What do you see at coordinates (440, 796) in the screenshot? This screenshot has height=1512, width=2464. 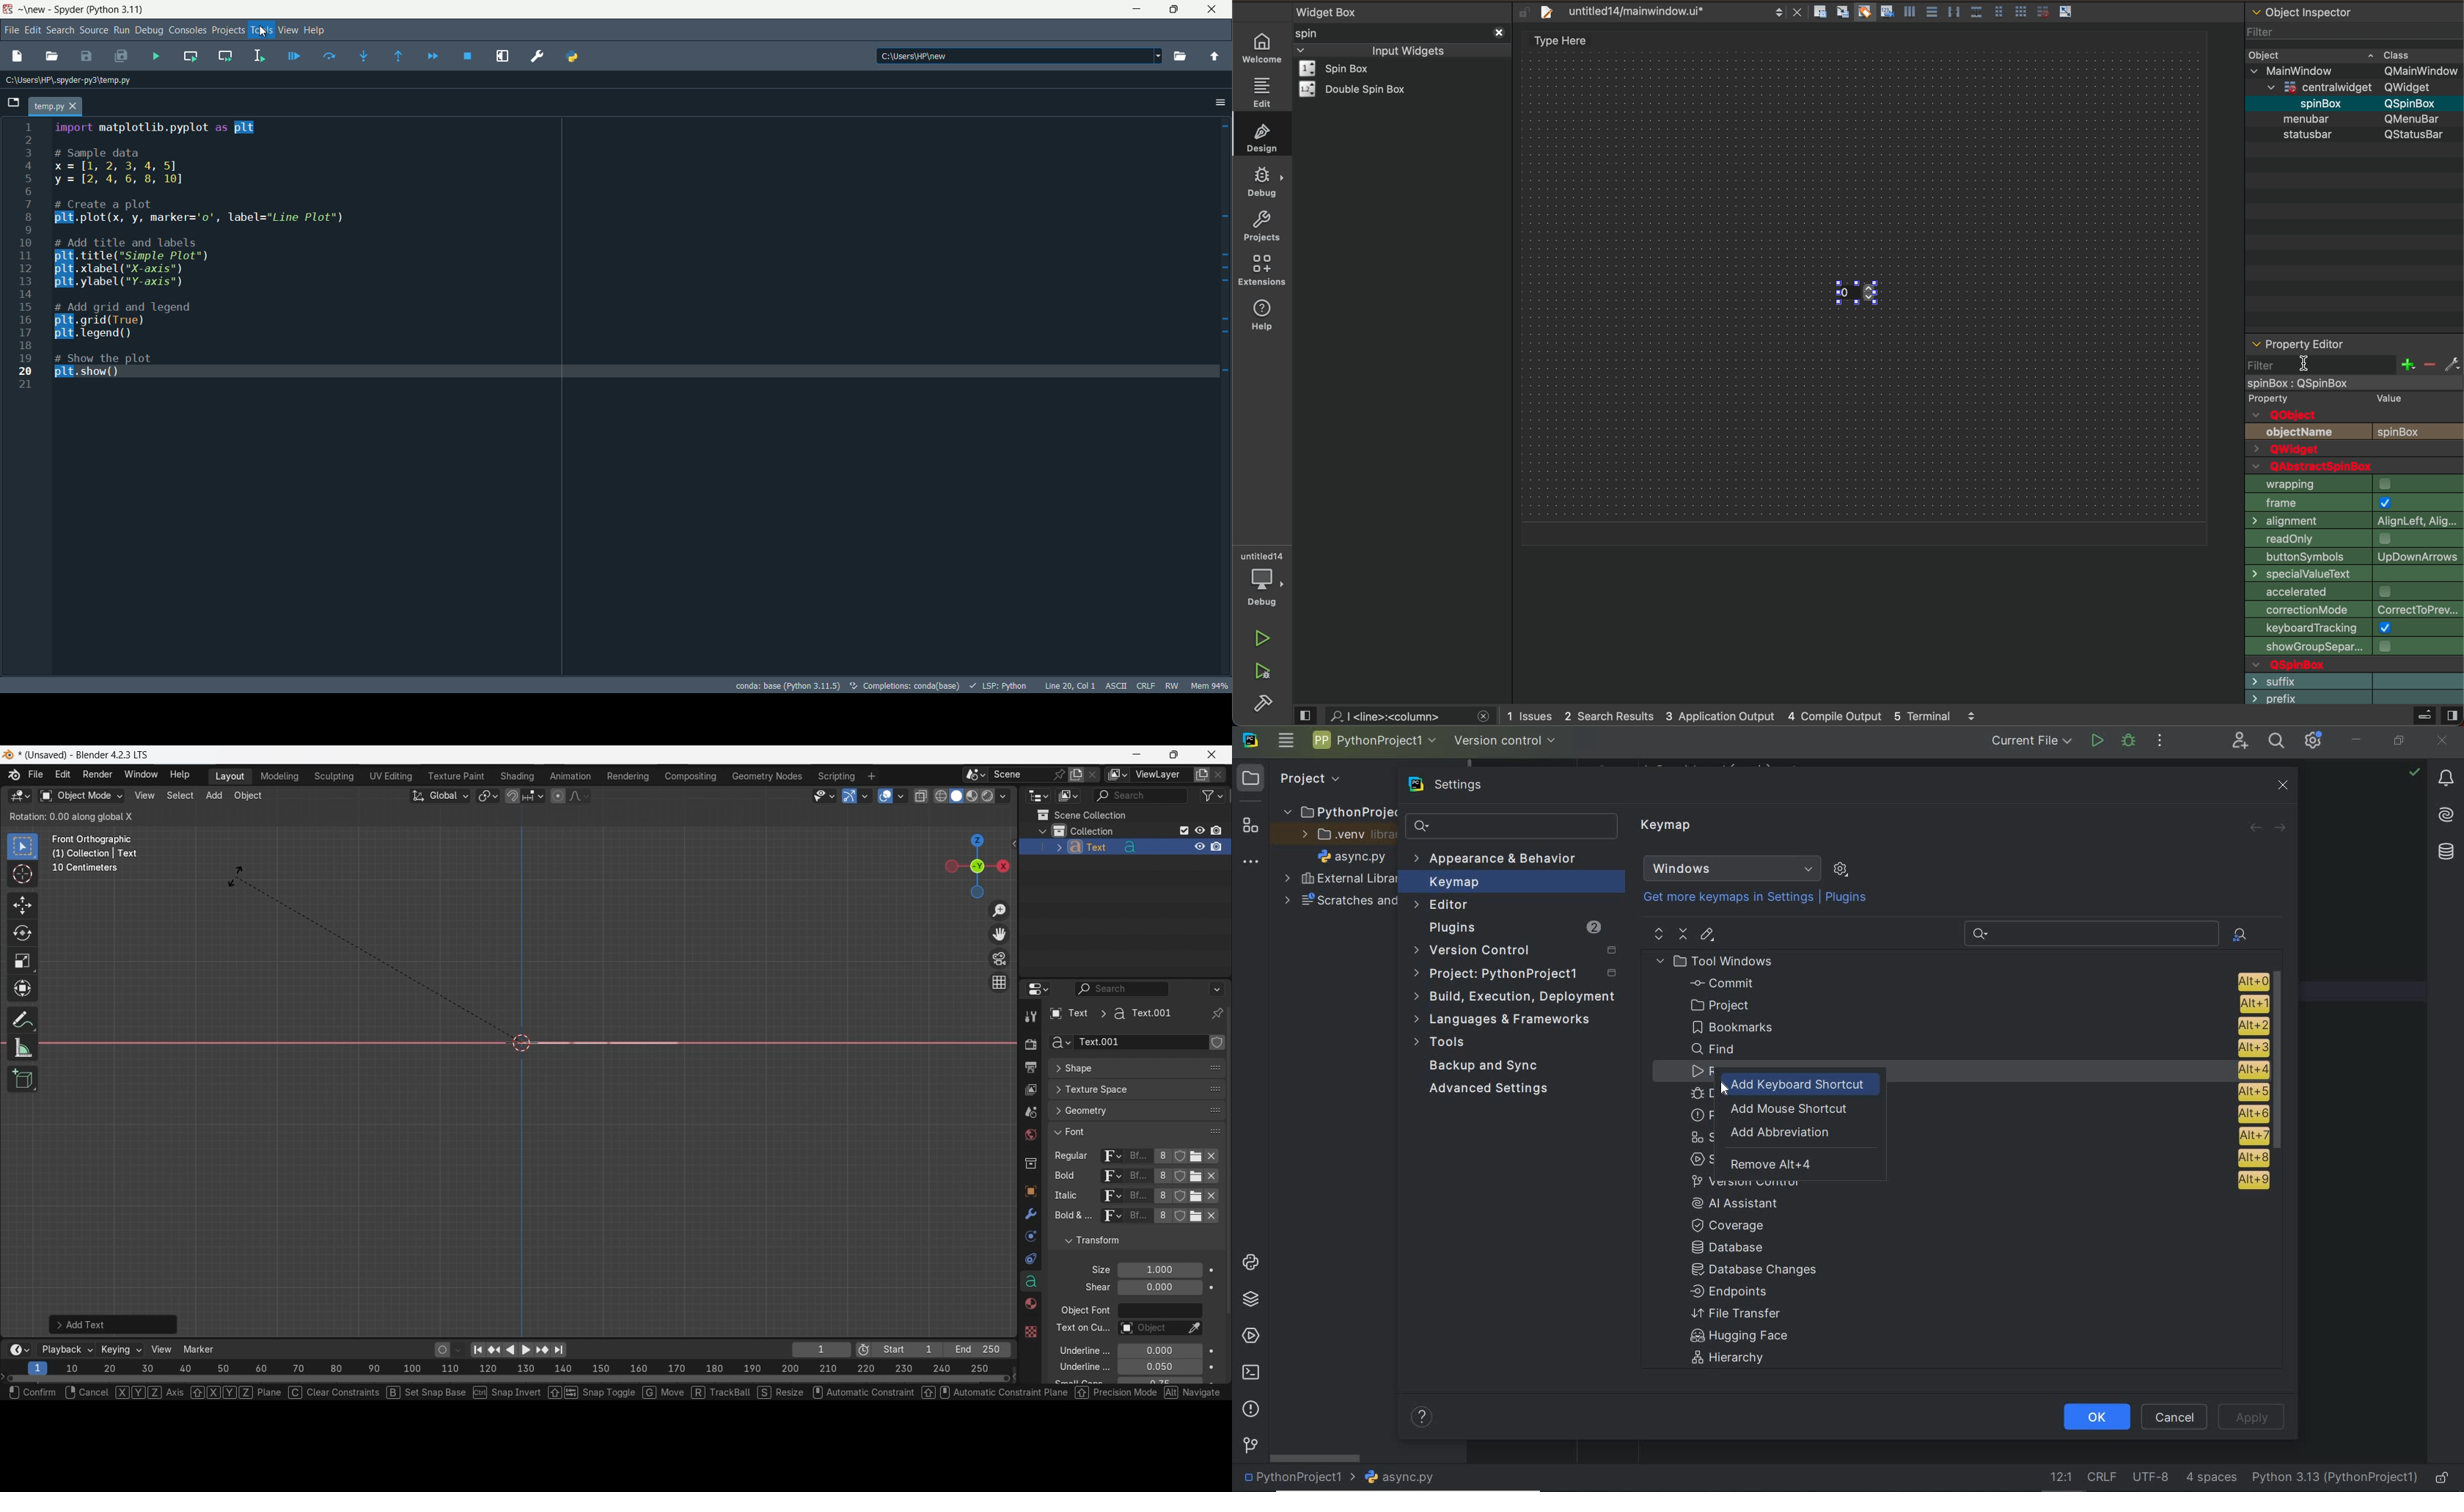 I see `Transformation orientation, global` at bounding box center [440, 796].